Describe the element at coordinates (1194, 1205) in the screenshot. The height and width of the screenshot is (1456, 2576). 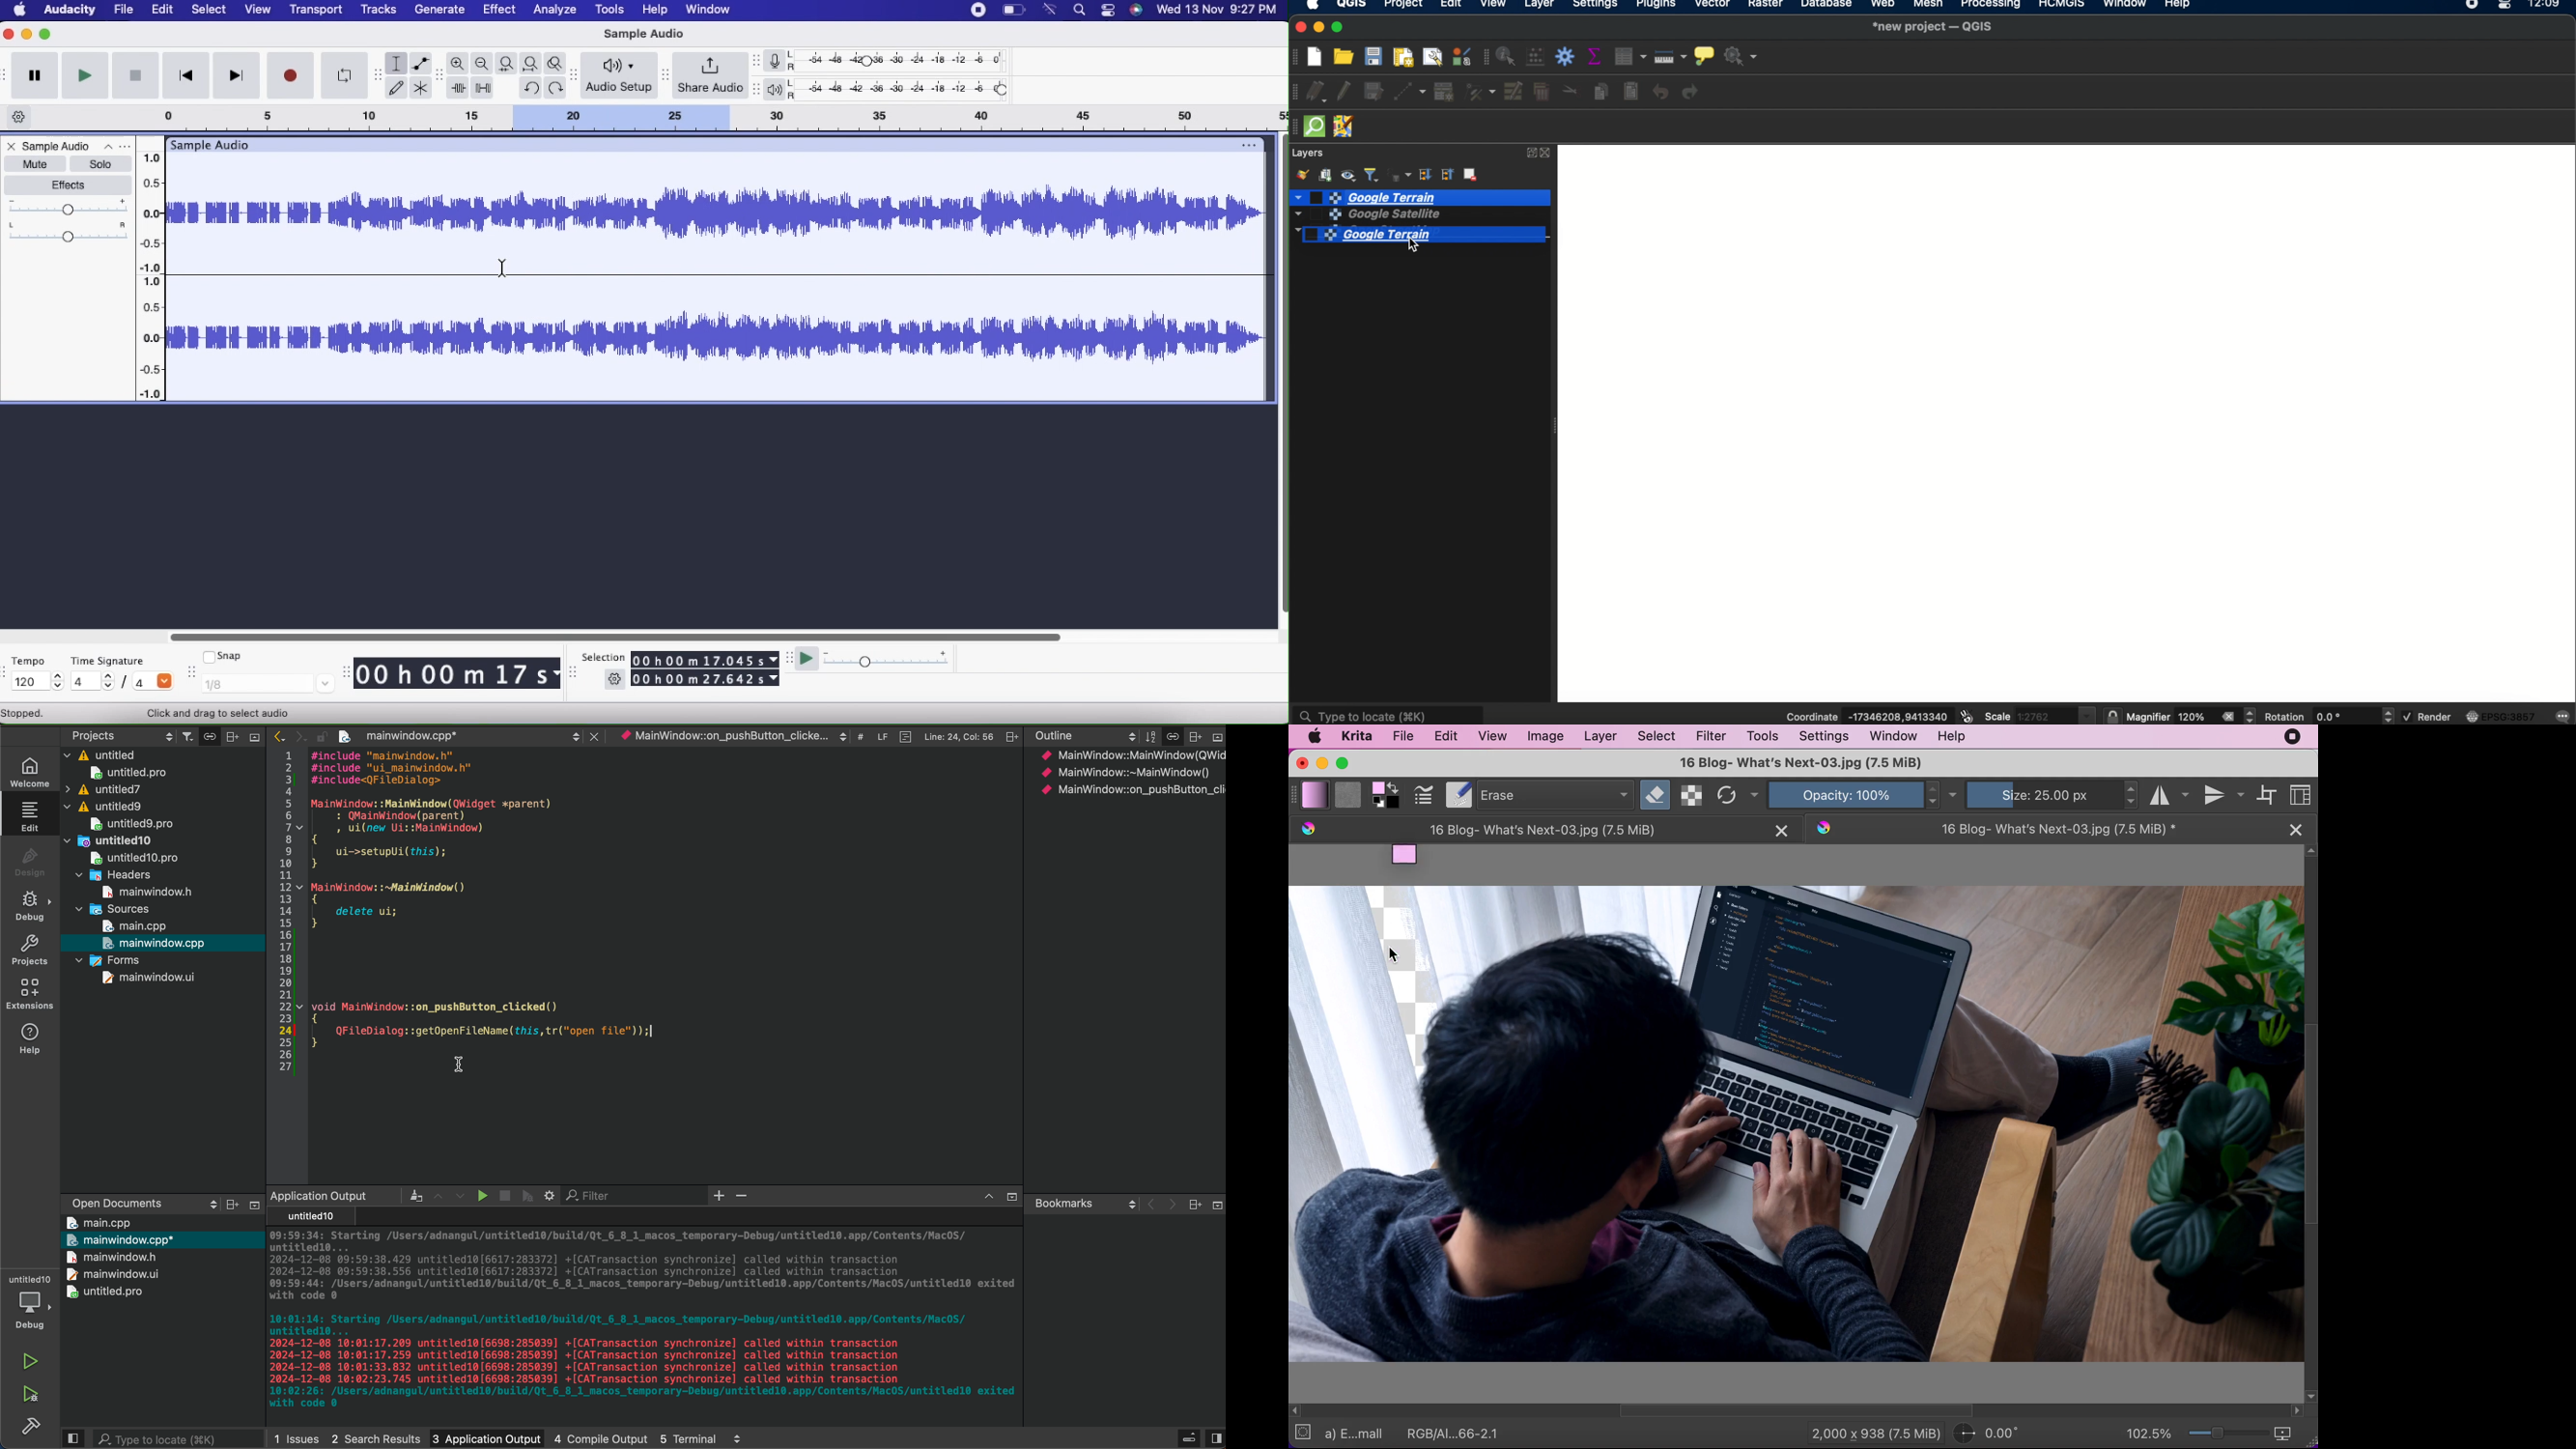
I see `` at that location.